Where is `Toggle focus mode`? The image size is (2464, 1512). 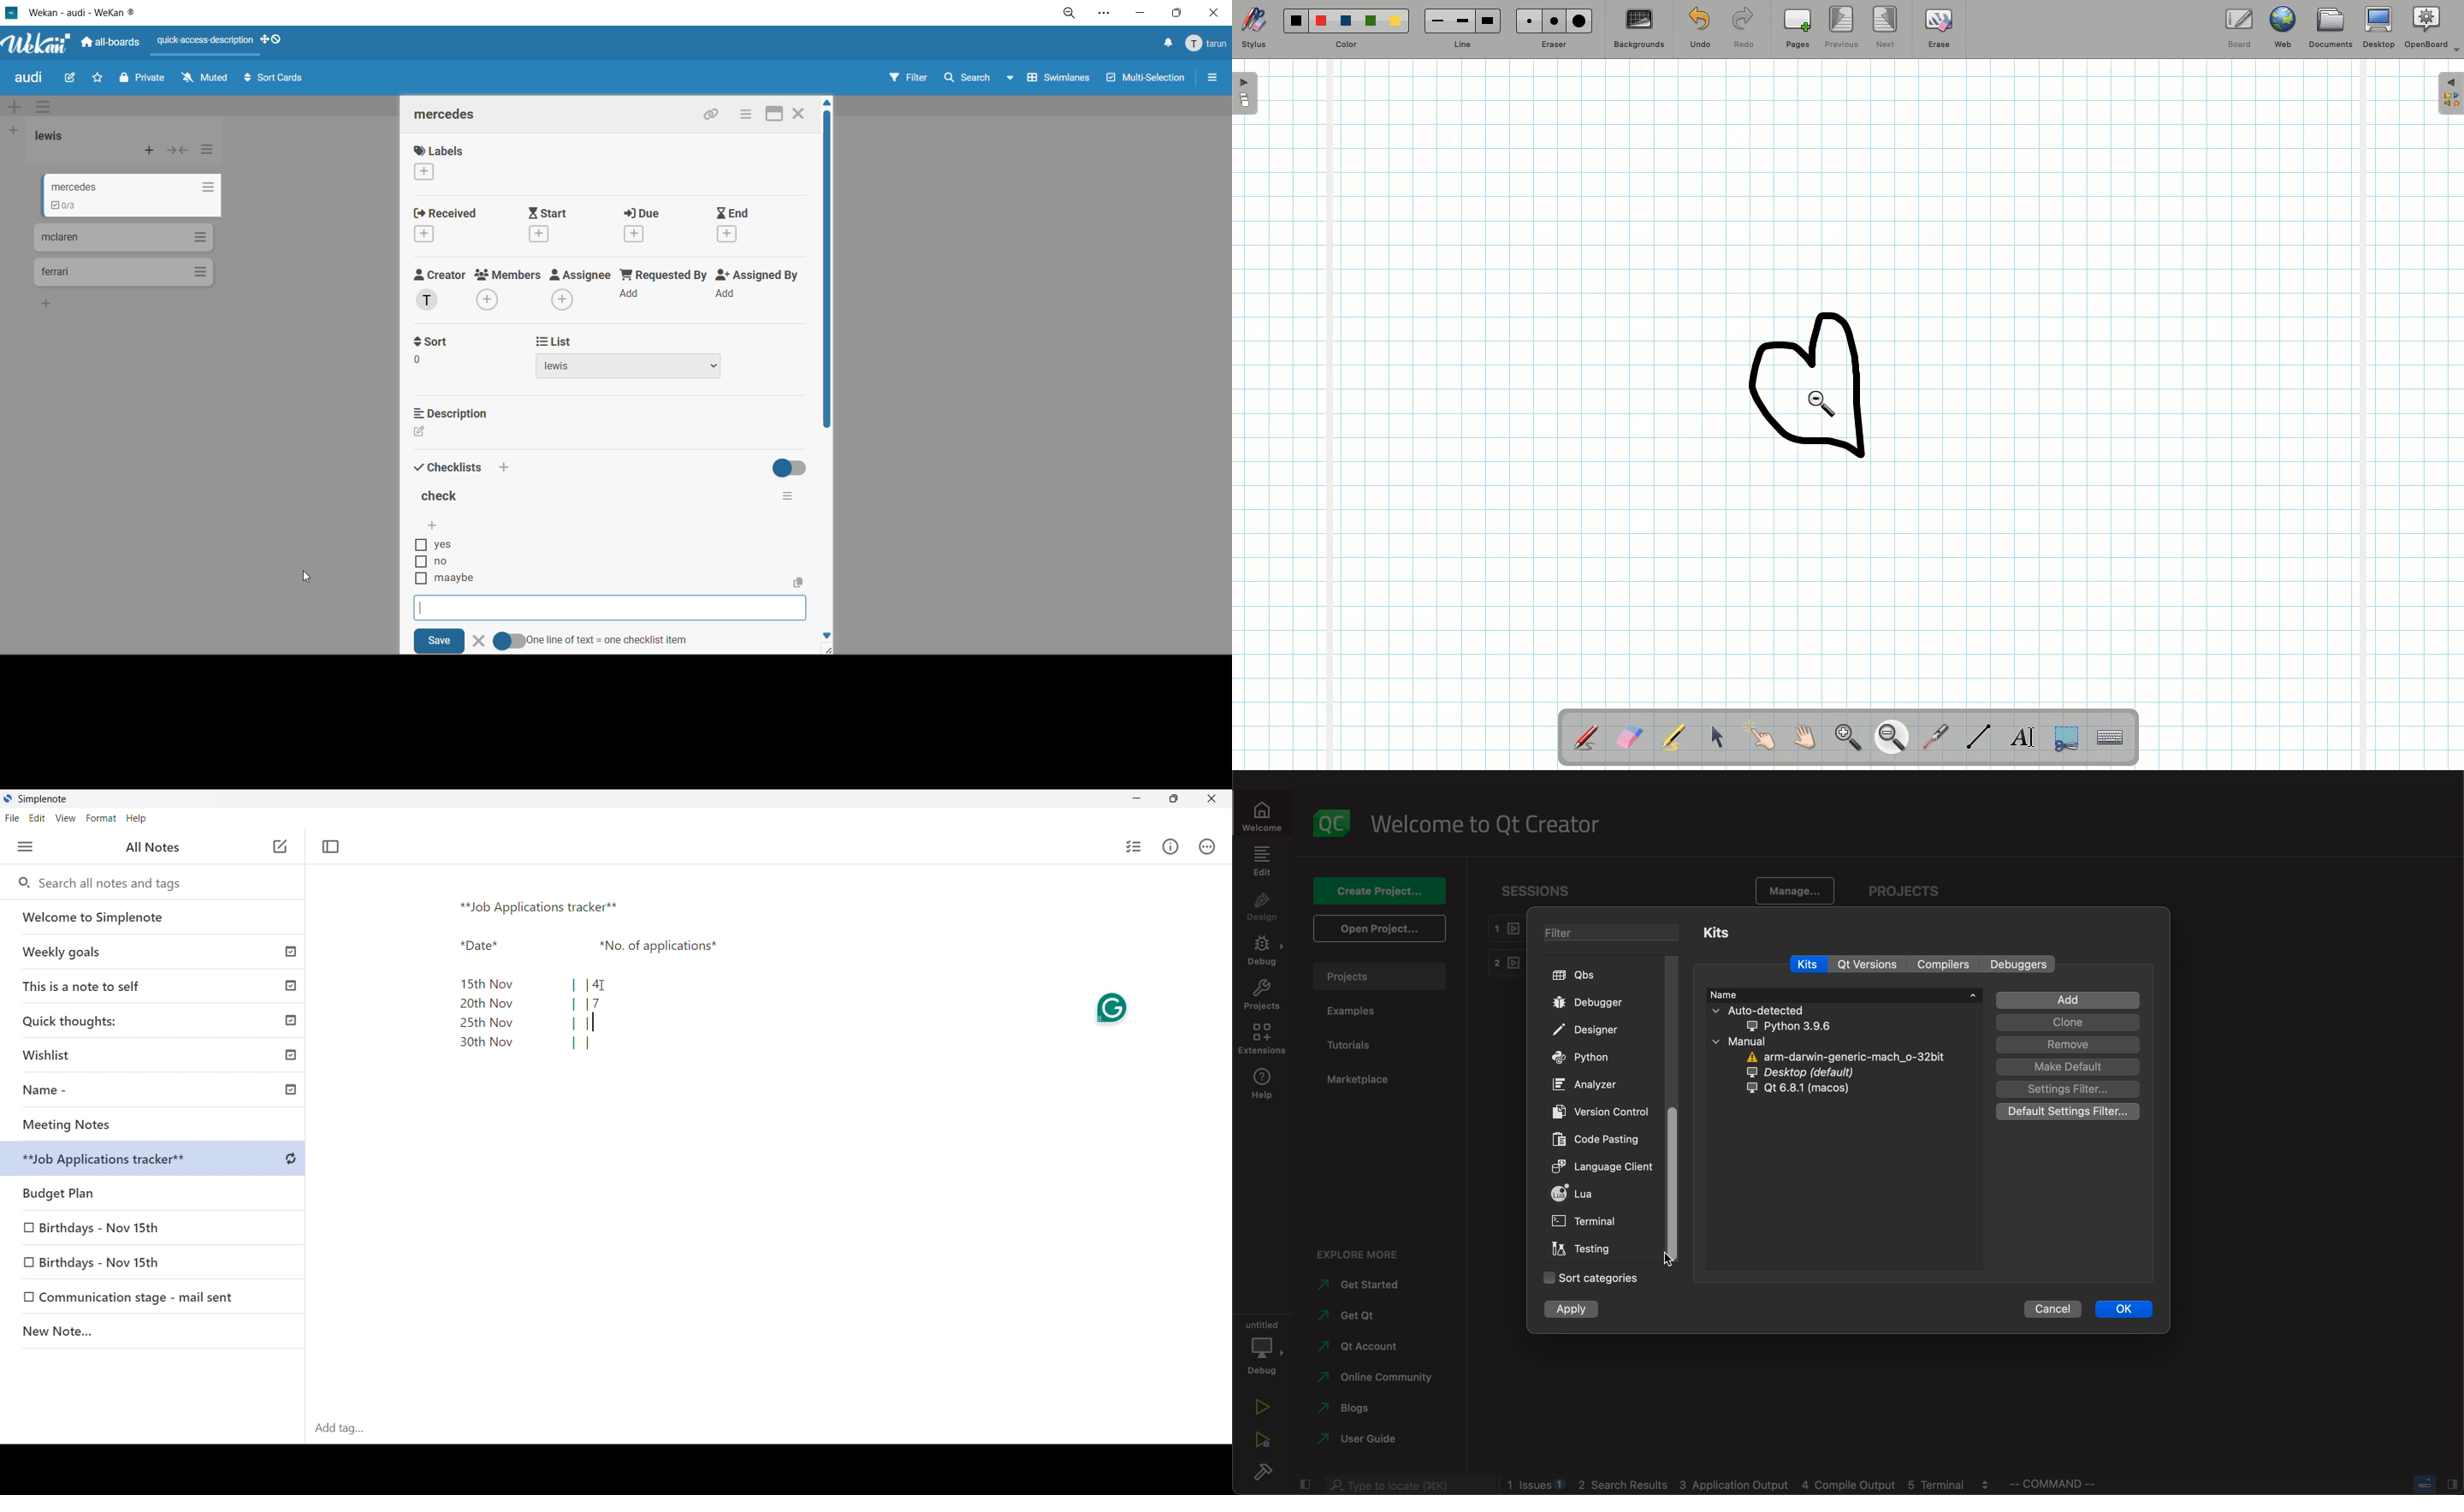 Toggle focus mode is located at coordinates (330, 847).